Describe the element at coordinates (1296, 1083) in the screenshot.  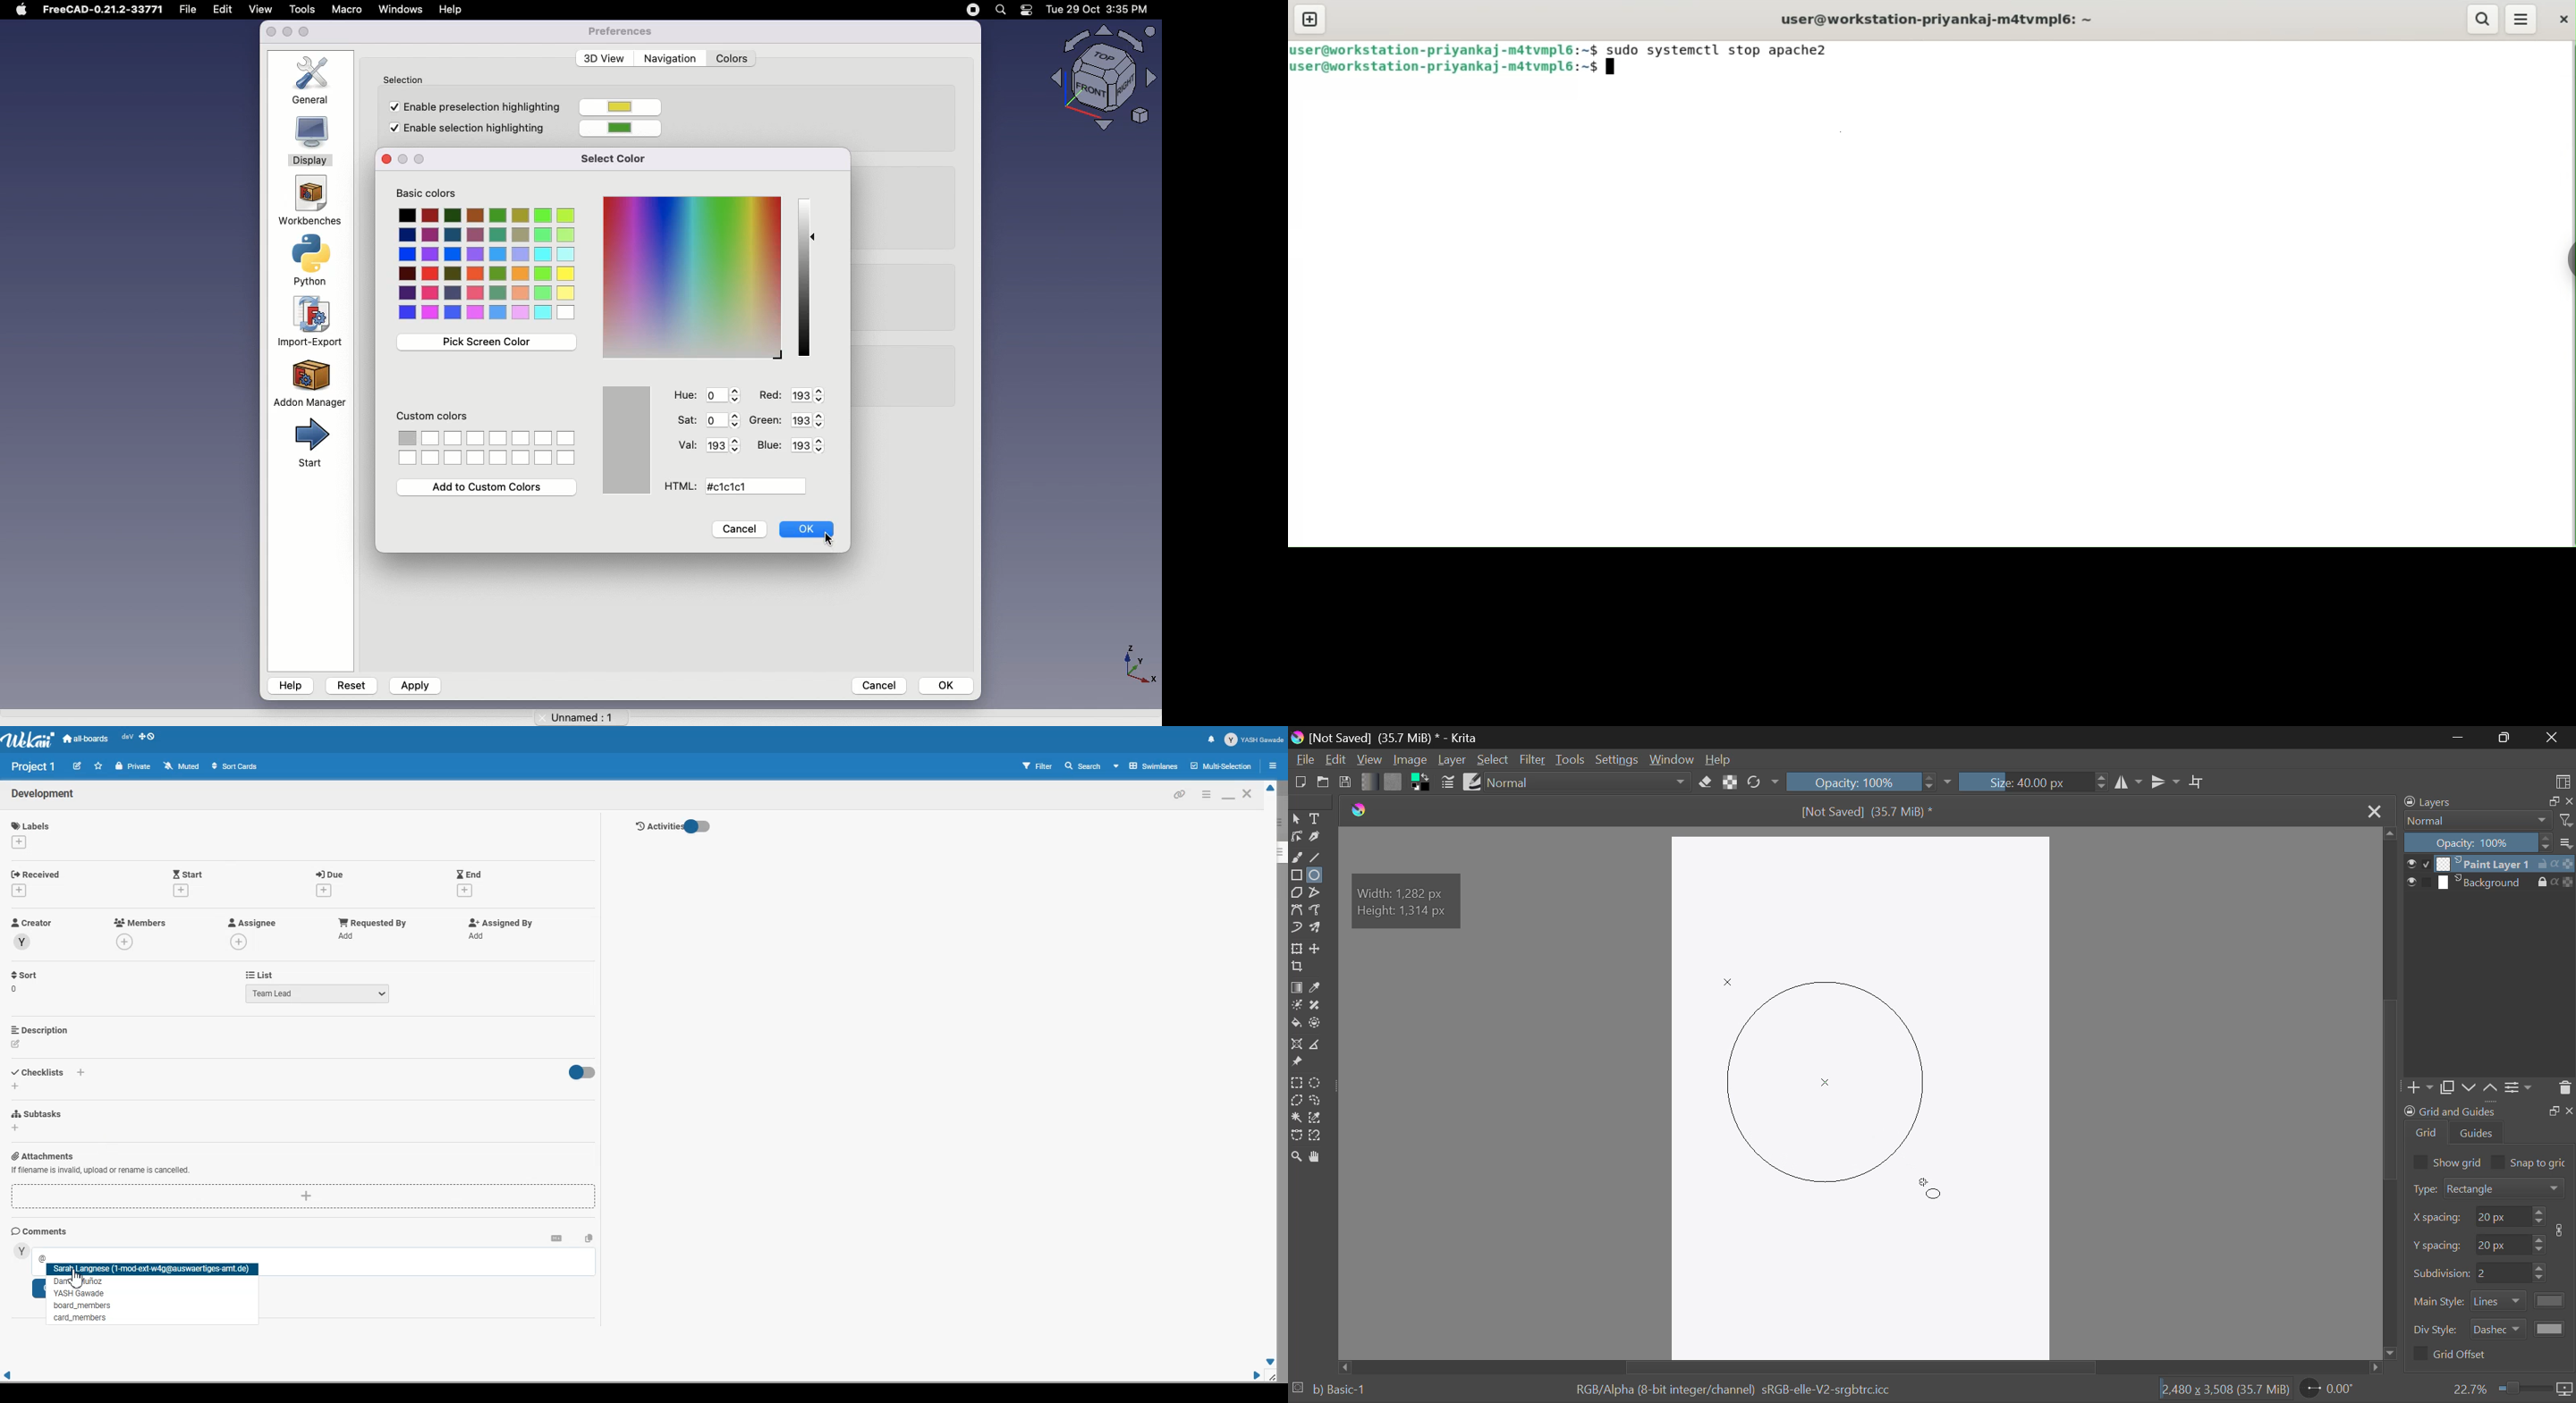
I see `Rectangular Selection` at that location.